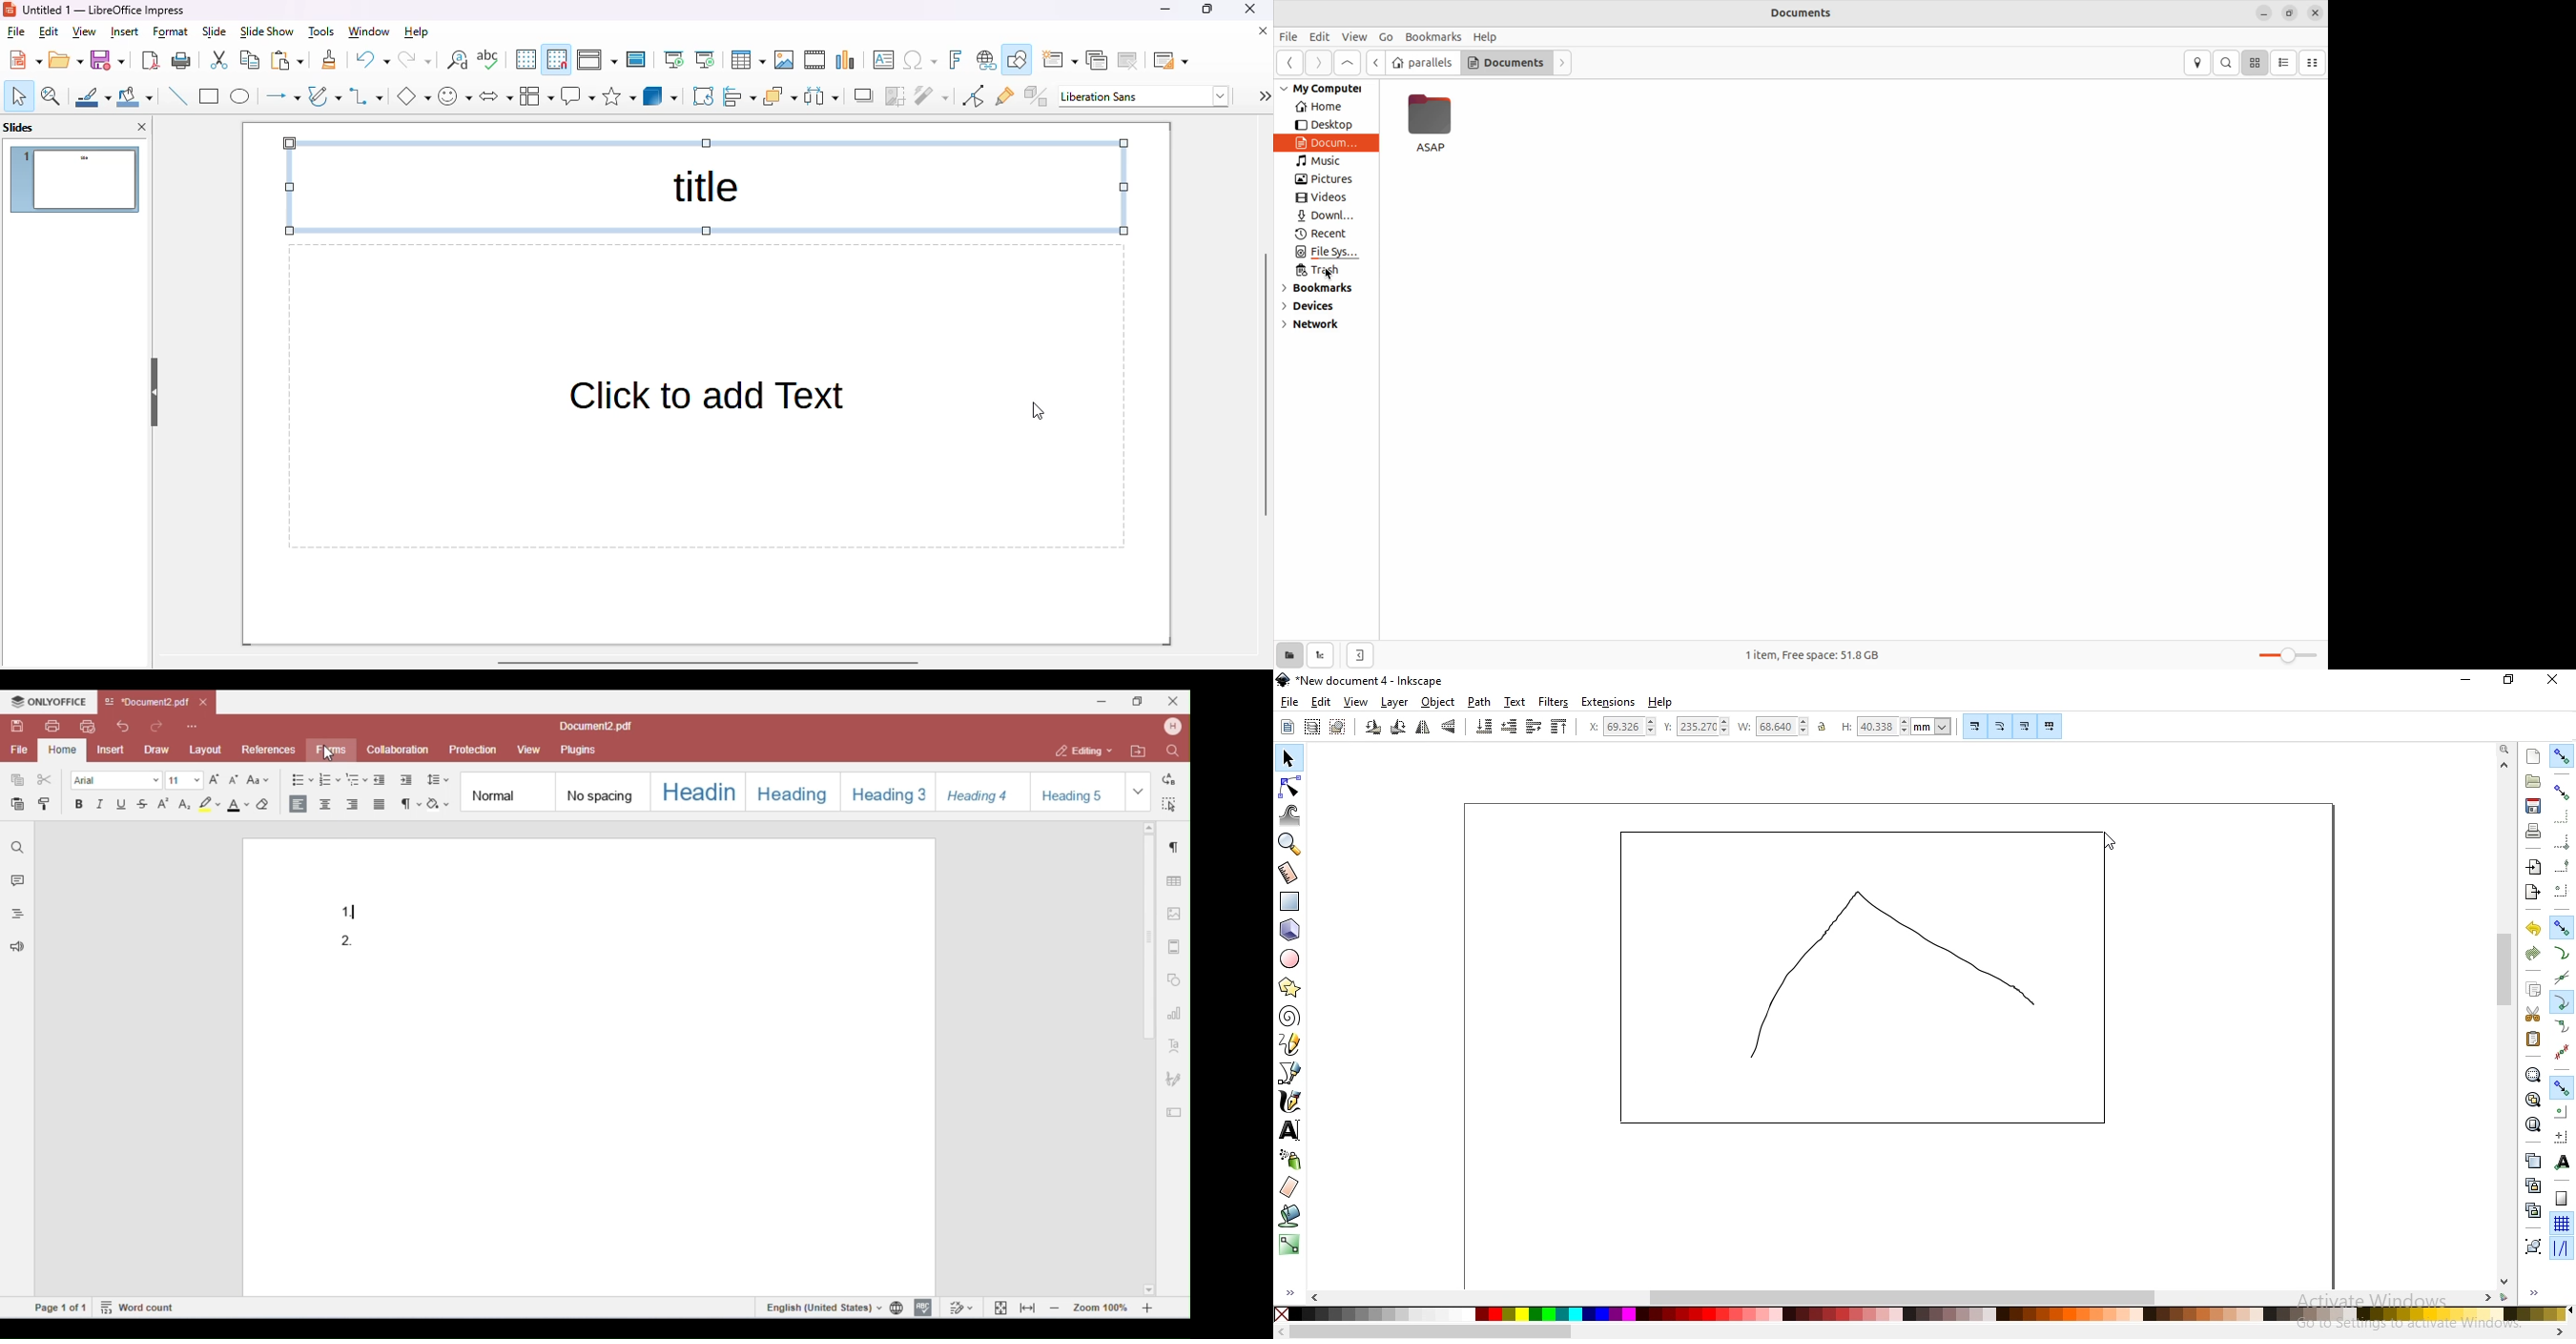  What do you see at coordinates (2532, 954) in the screenshot?
I see `redo` at bounding box center [2532, 954].